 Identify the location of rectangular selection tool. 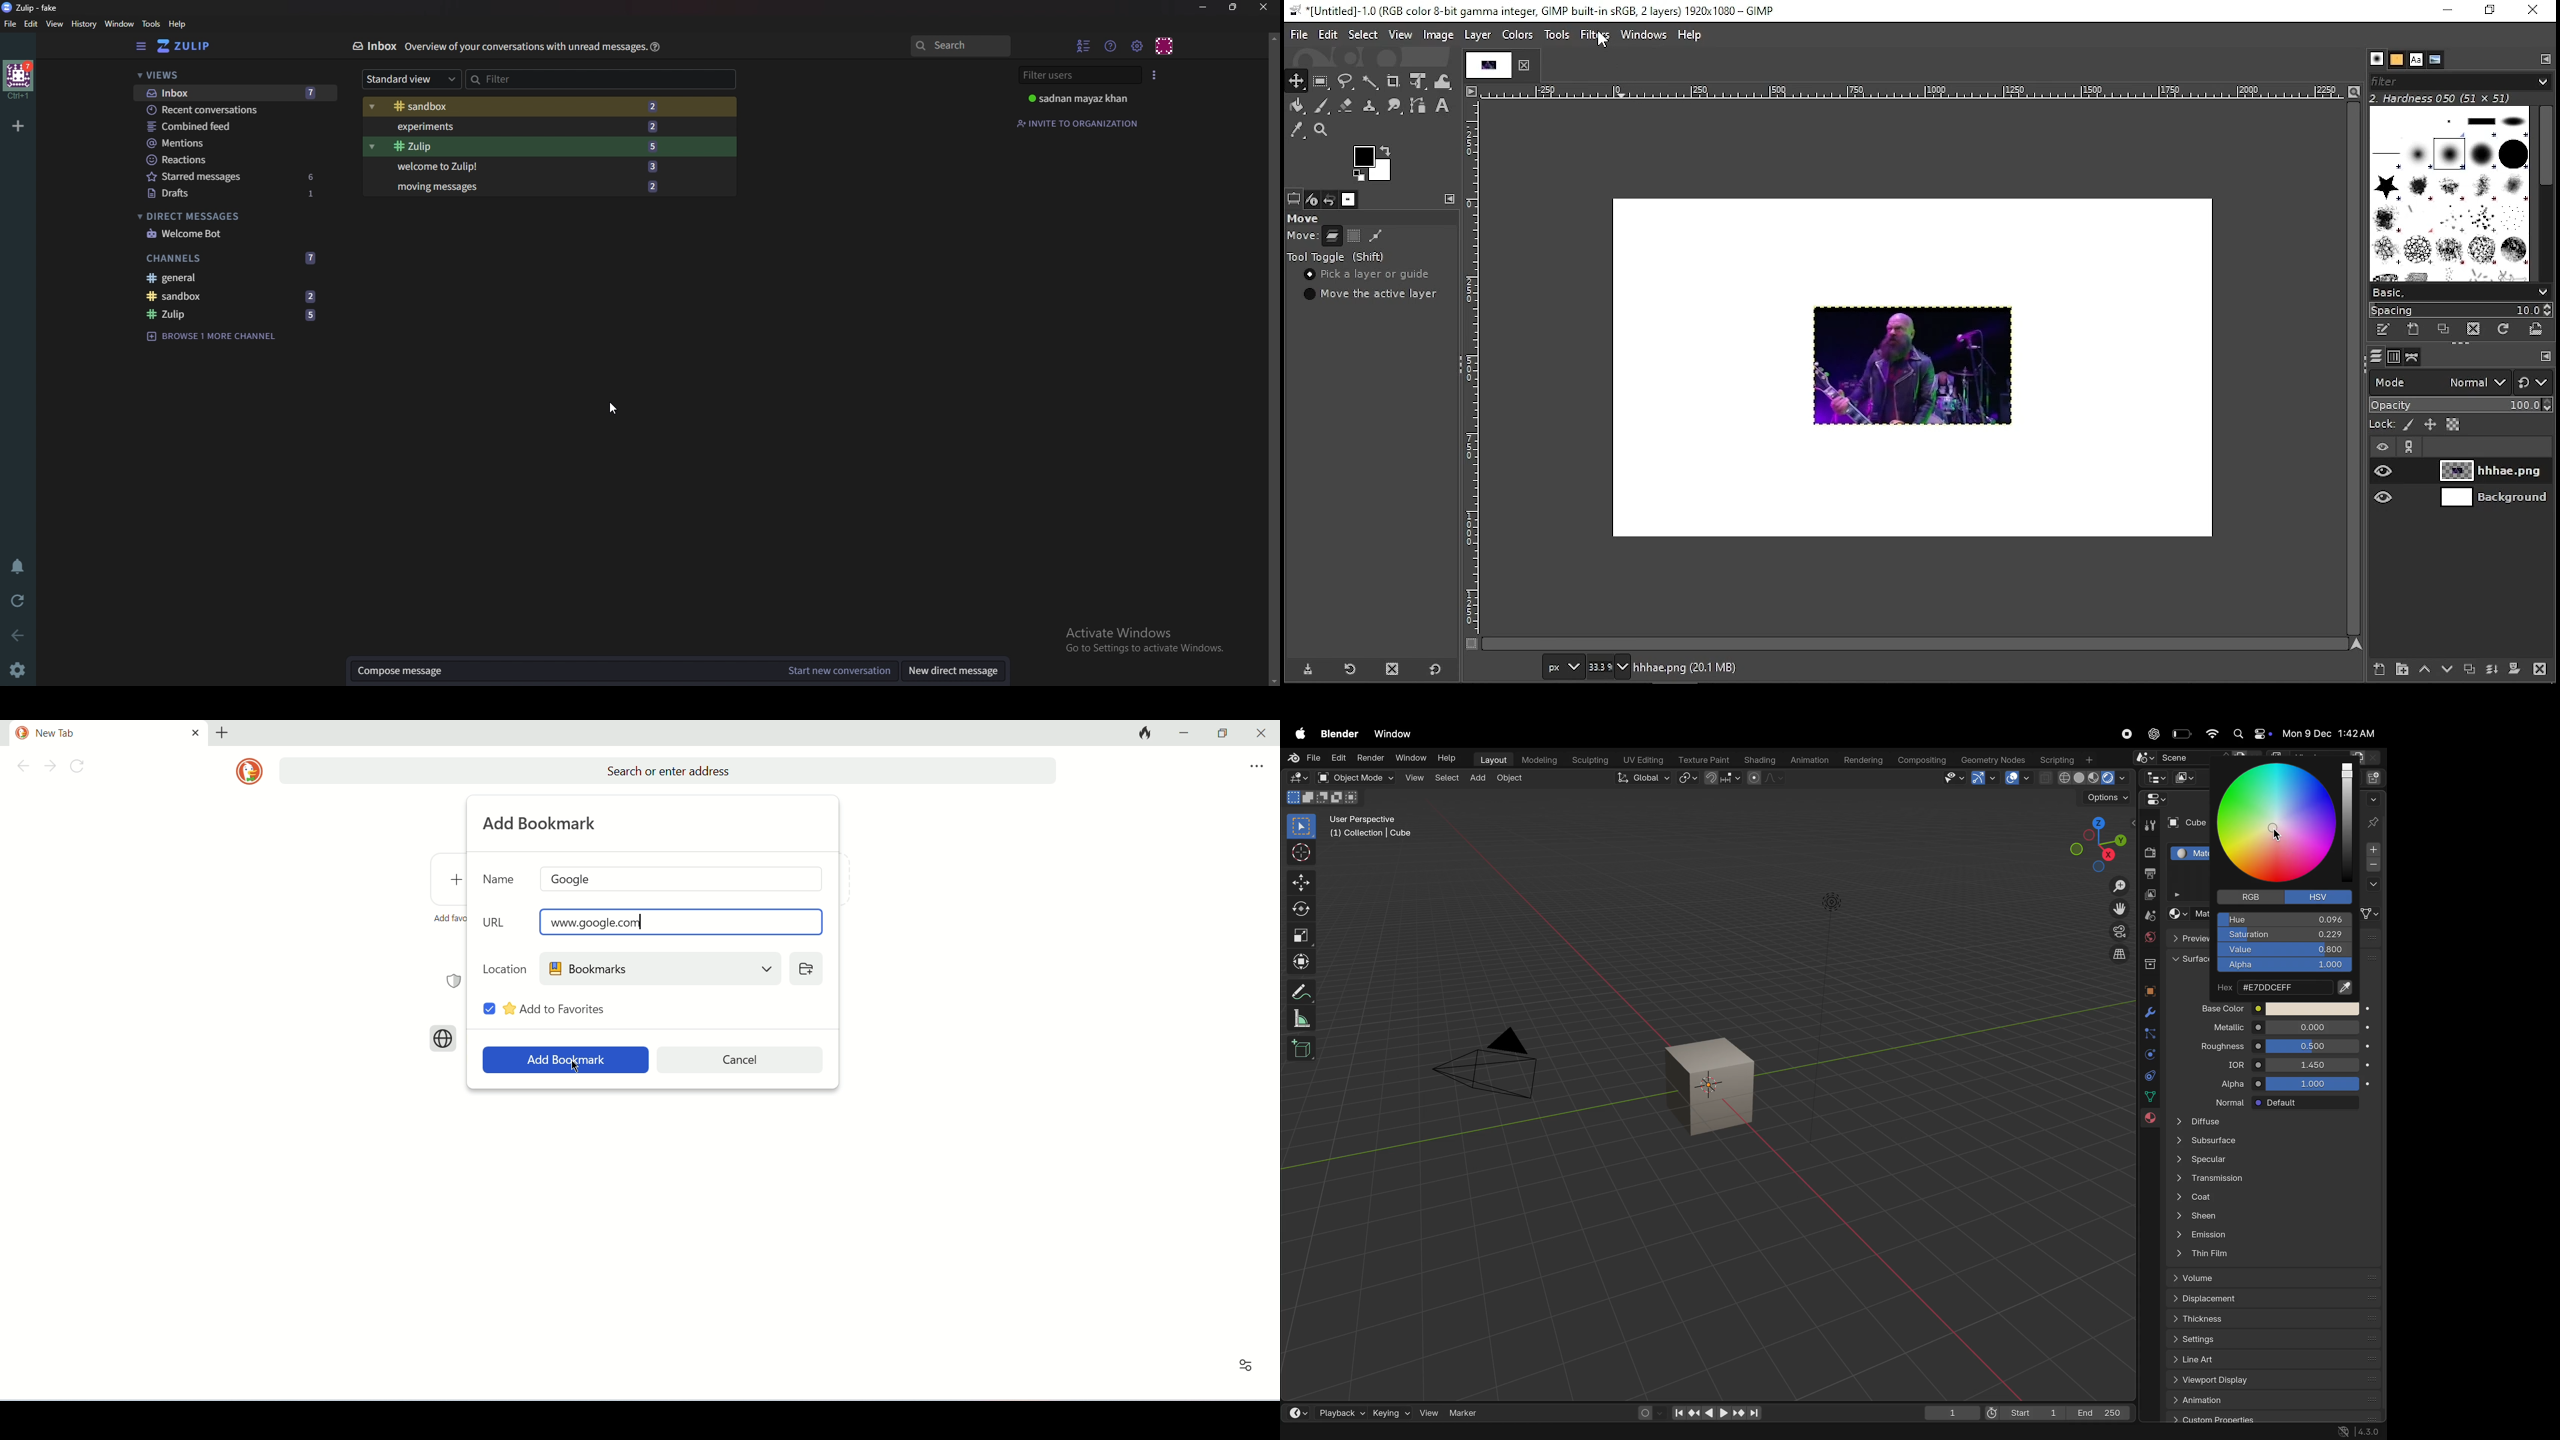
(1320, 80).